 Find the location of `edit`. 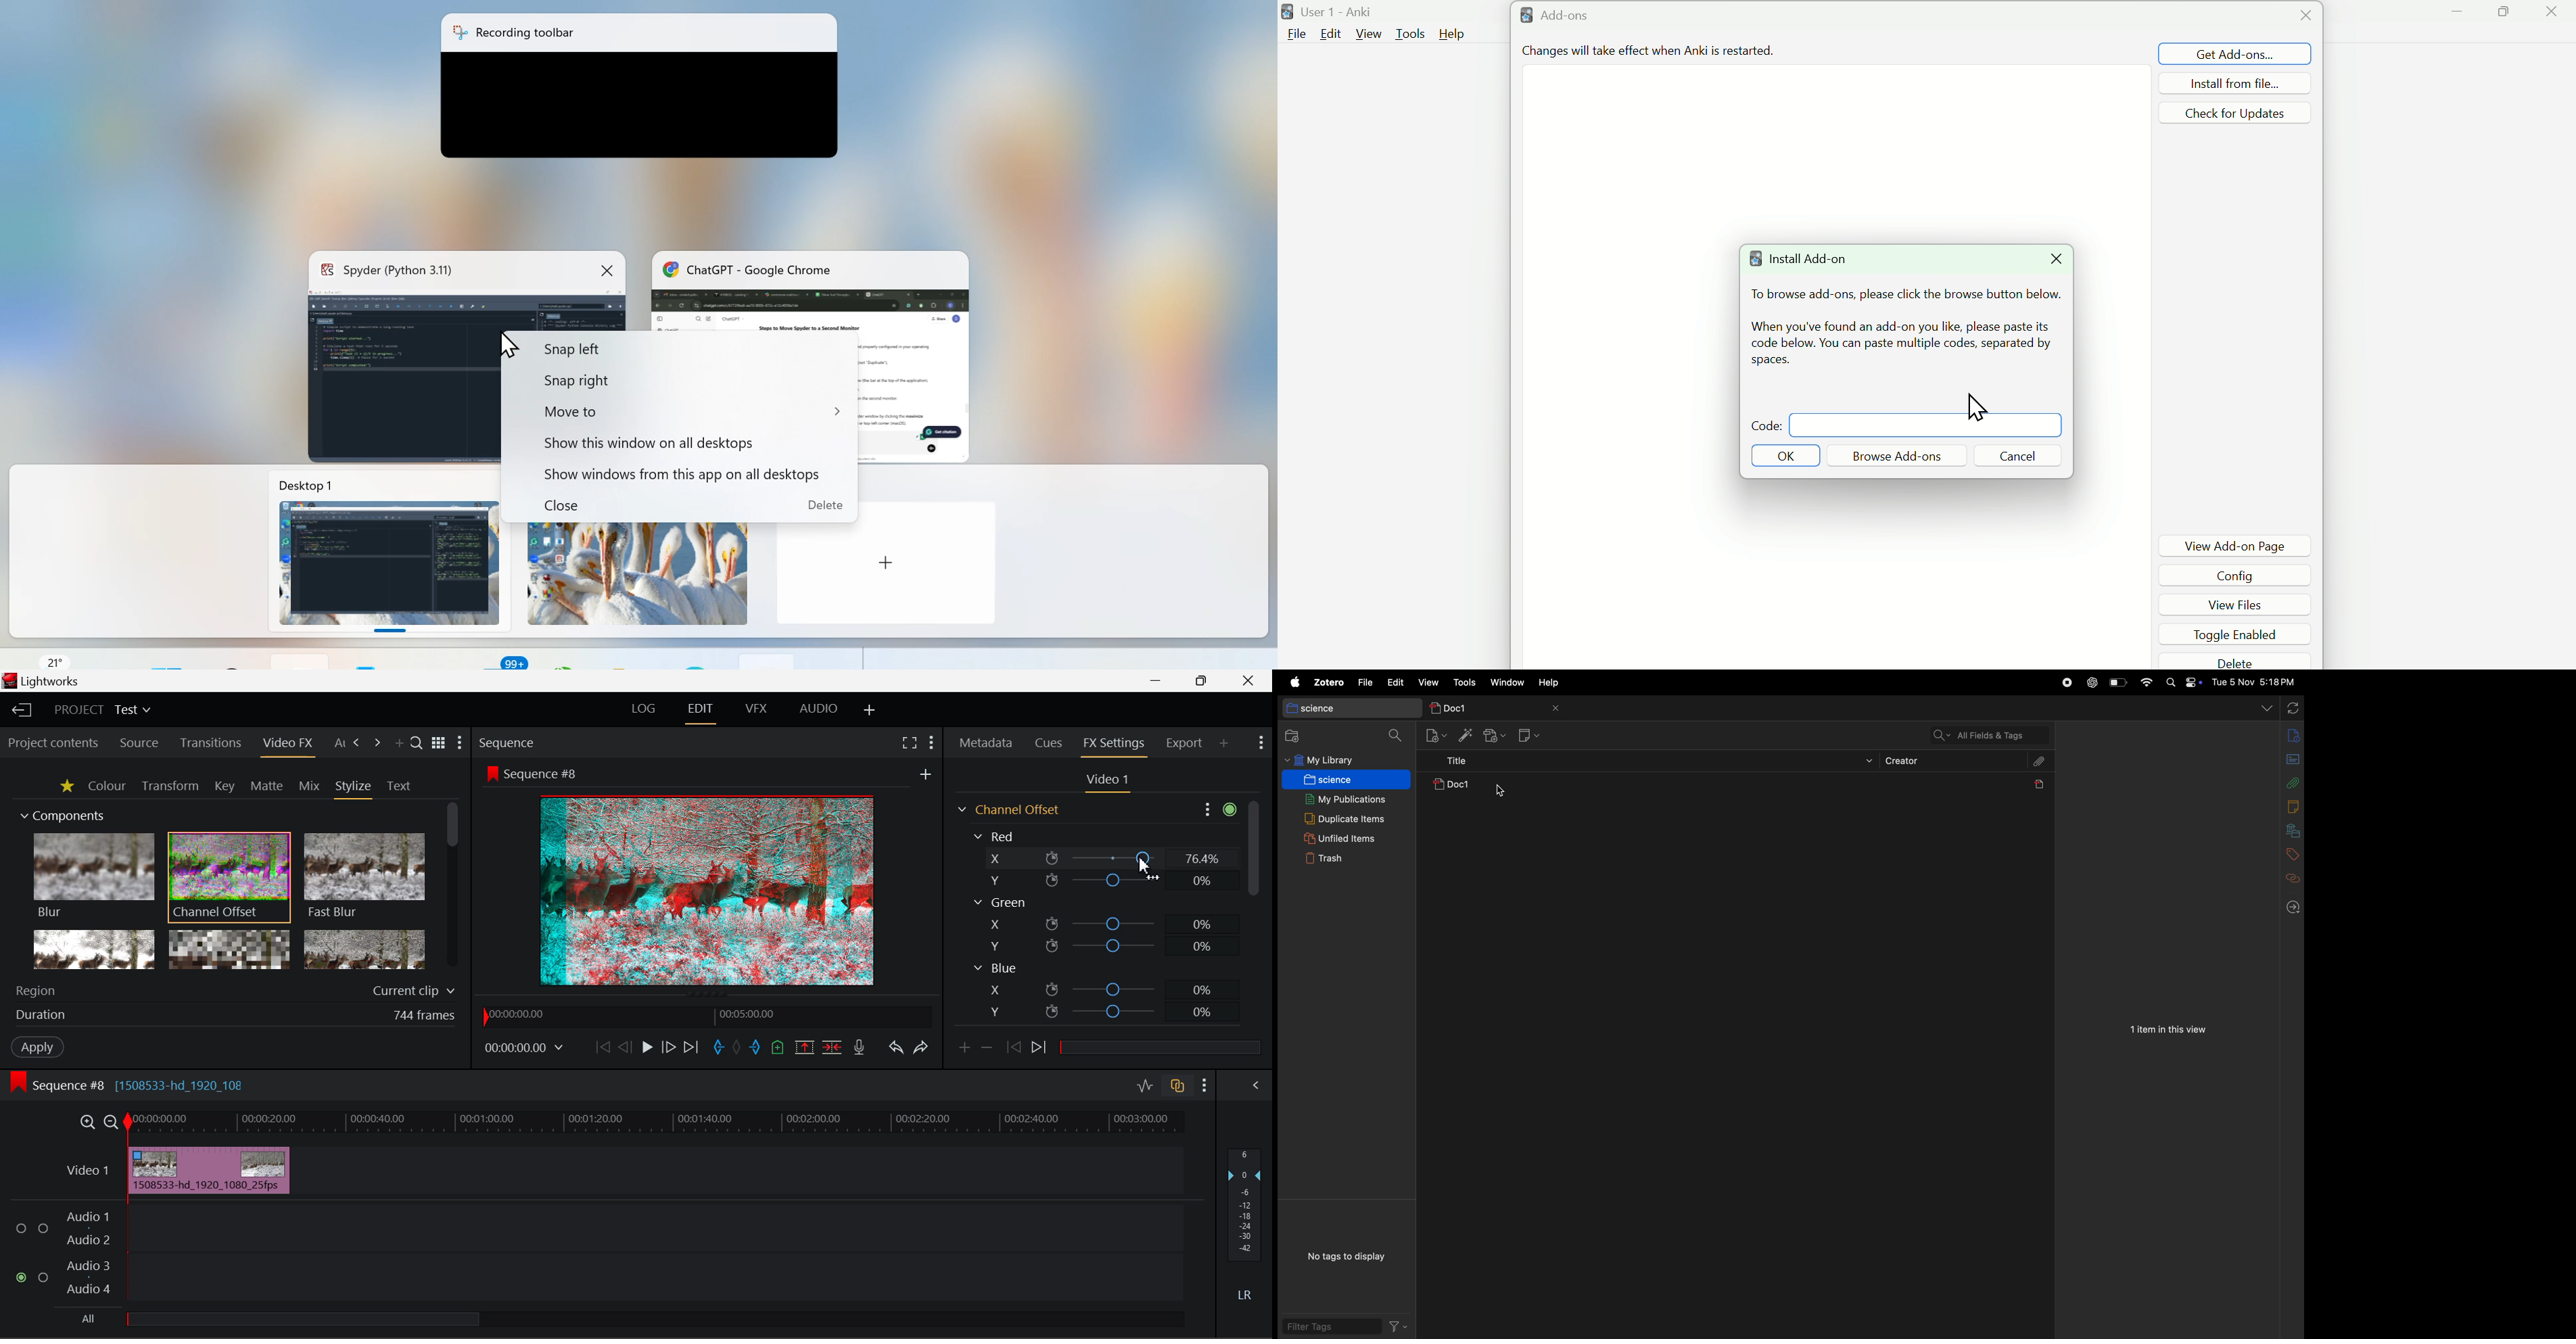

edit is located at coordinates (1396, 682).